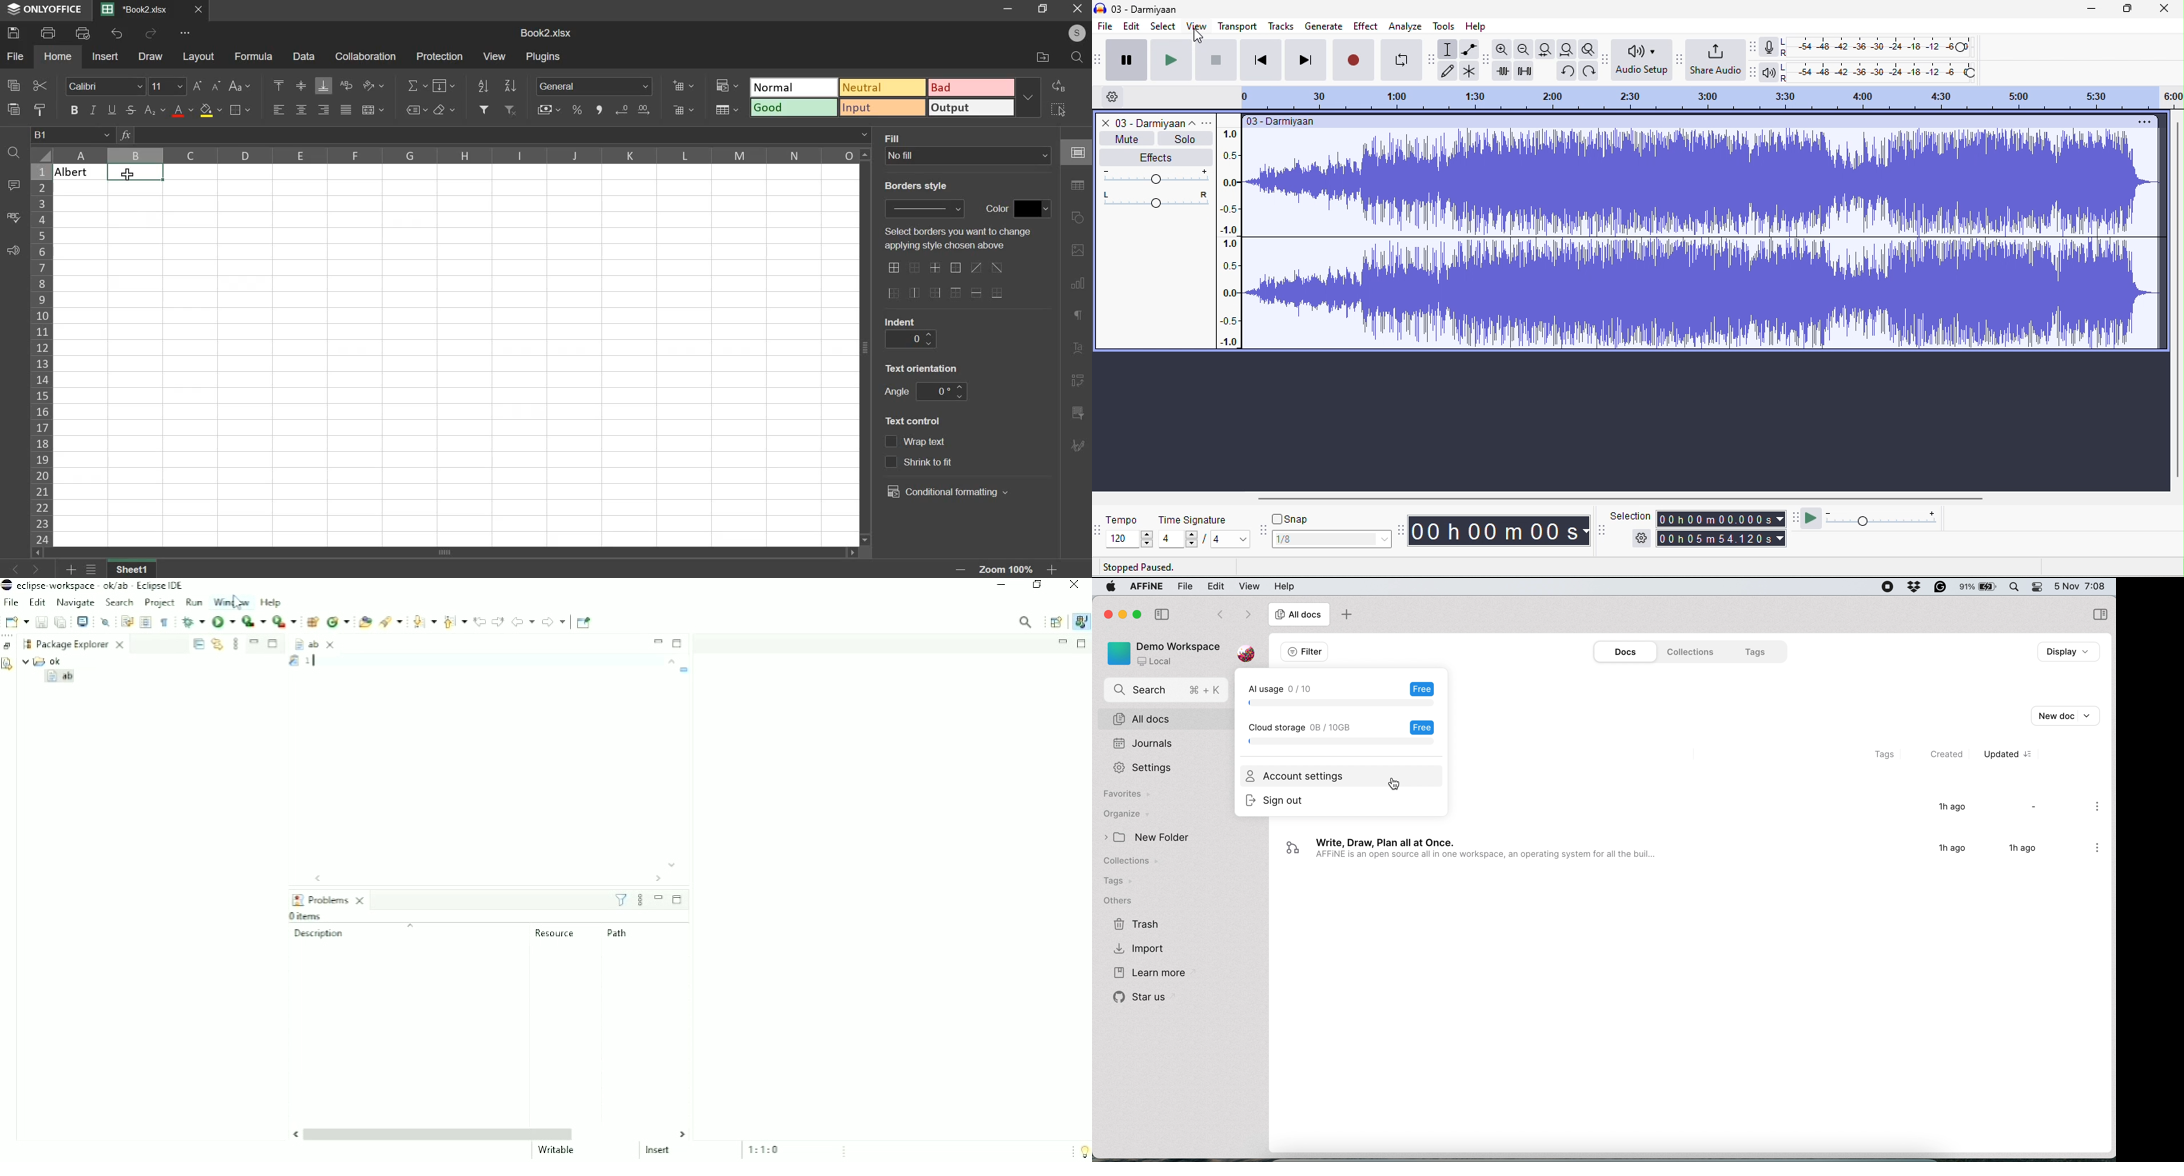 The image size is (2184, 1176). What do you see at coordinates (1166, 719) in the screenshot?
I see `all docs` at bounding box center [1166, 719].